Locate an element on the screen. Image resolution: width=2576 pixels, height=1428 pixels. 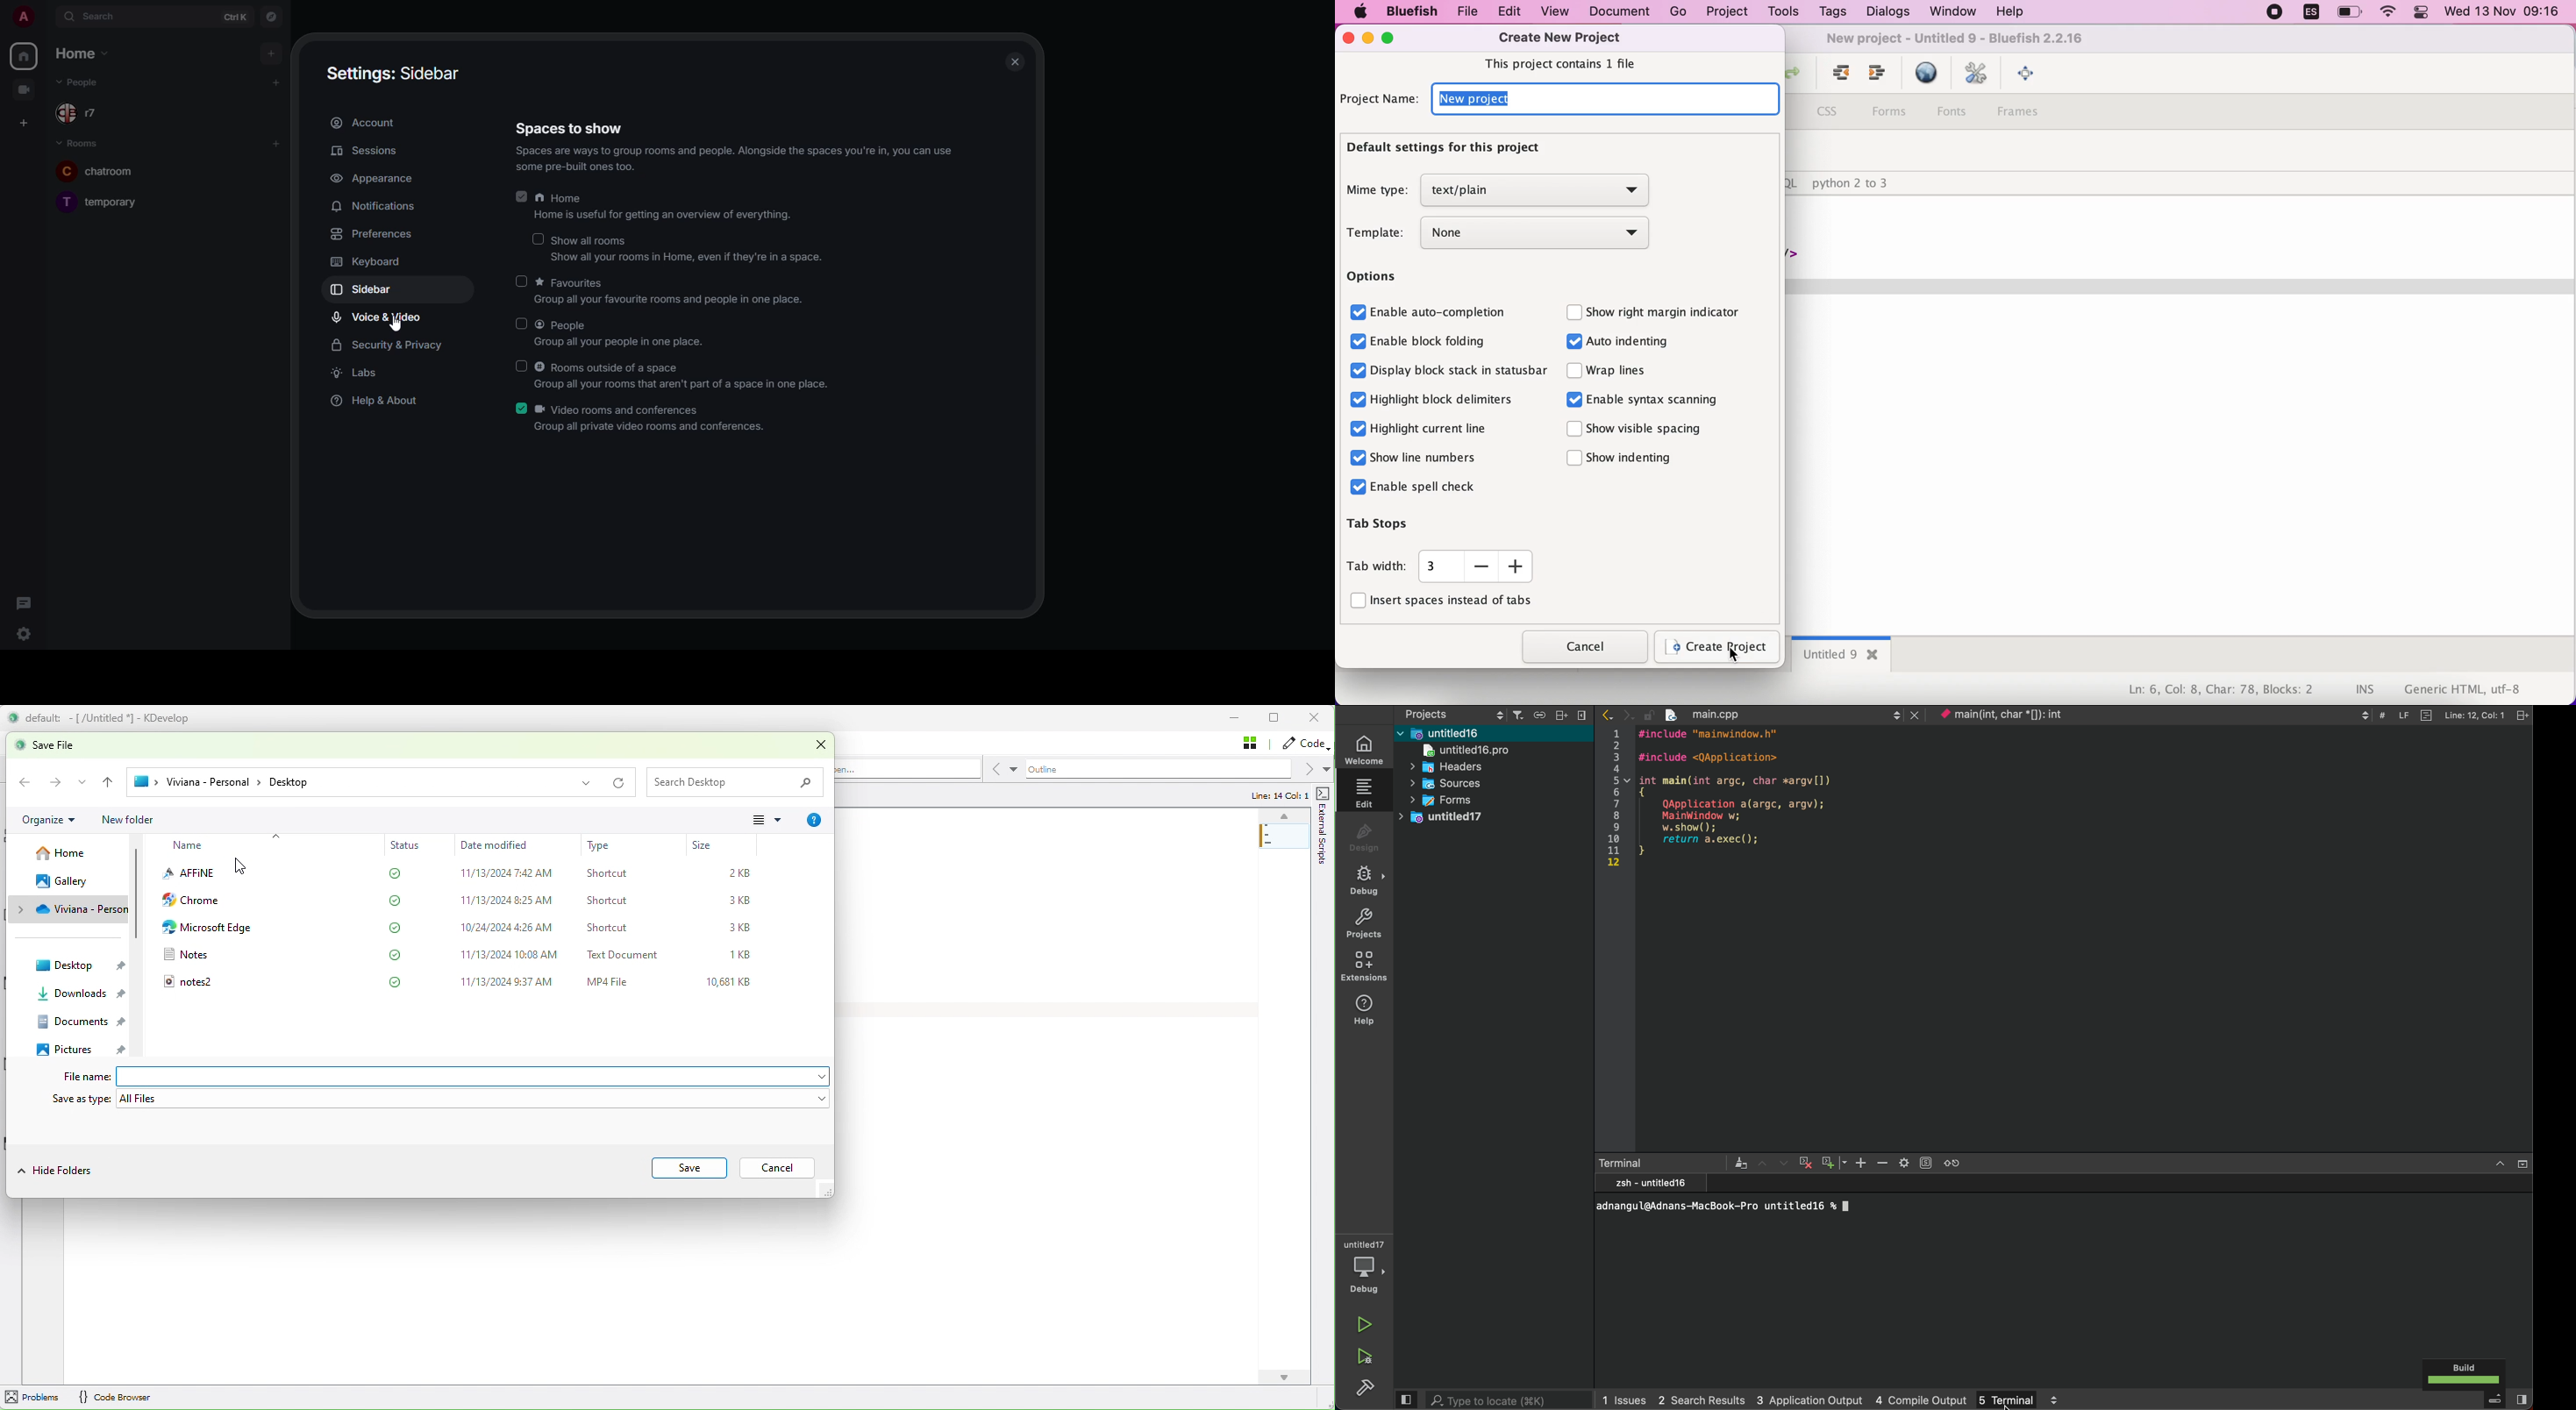
file is located at coordinates (1463, 12).